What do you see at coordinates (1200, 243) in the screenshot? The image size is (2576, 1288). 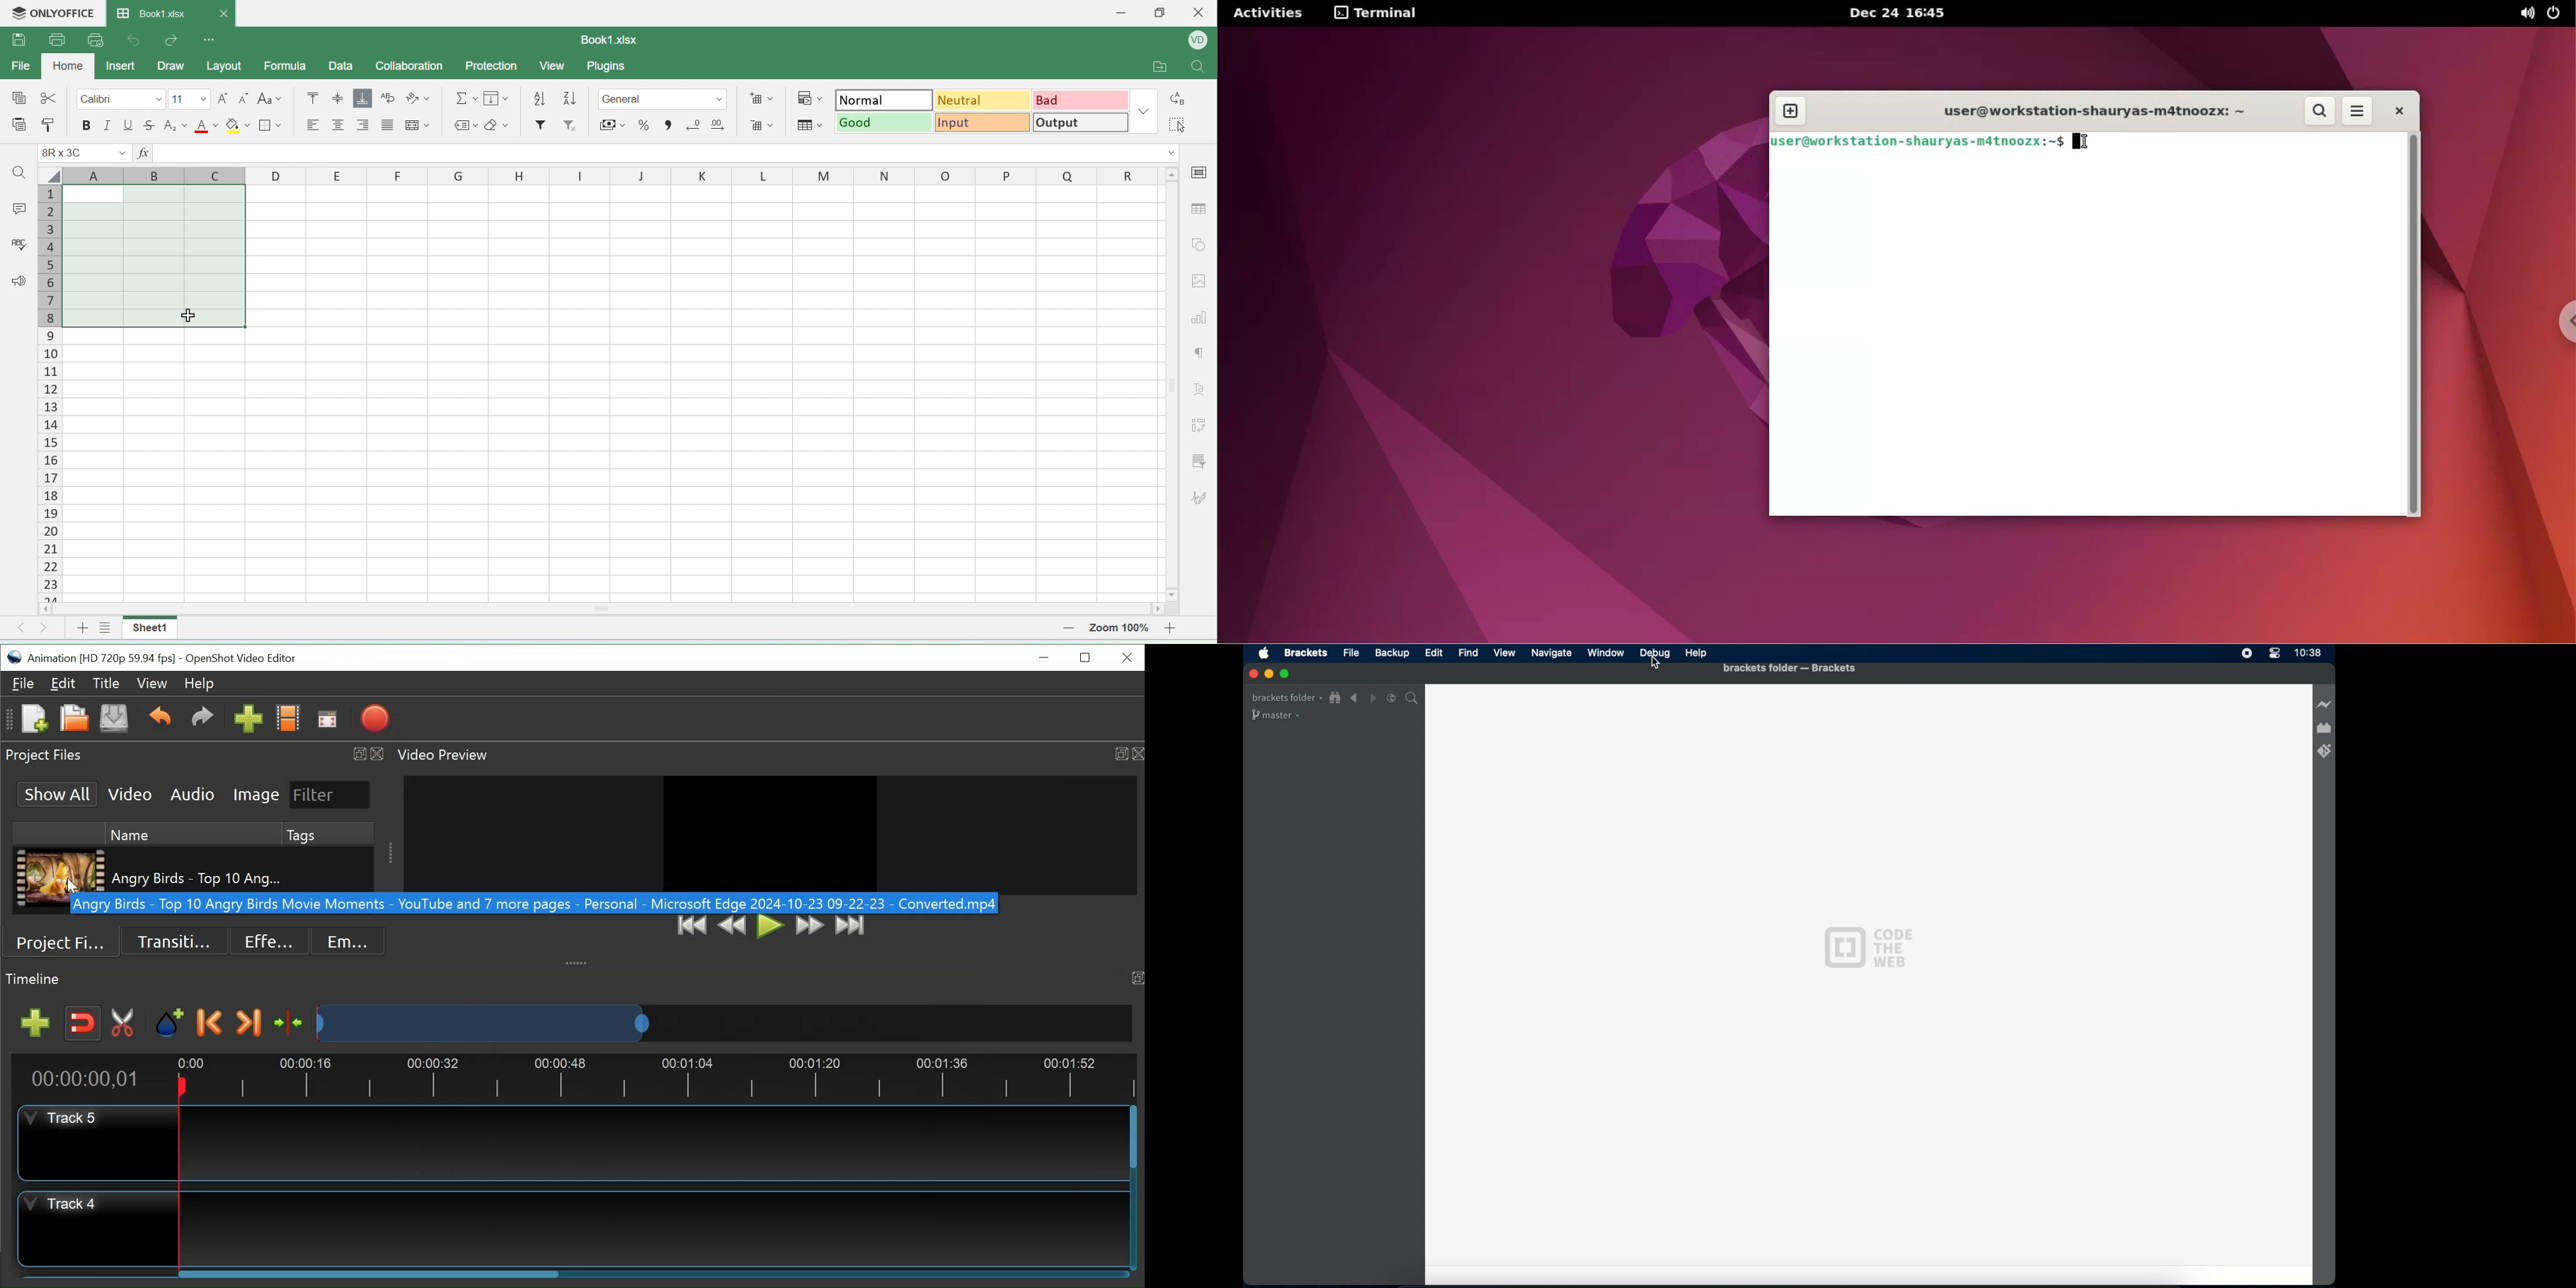 I see `shapes` at bounding box center [1200, 243].